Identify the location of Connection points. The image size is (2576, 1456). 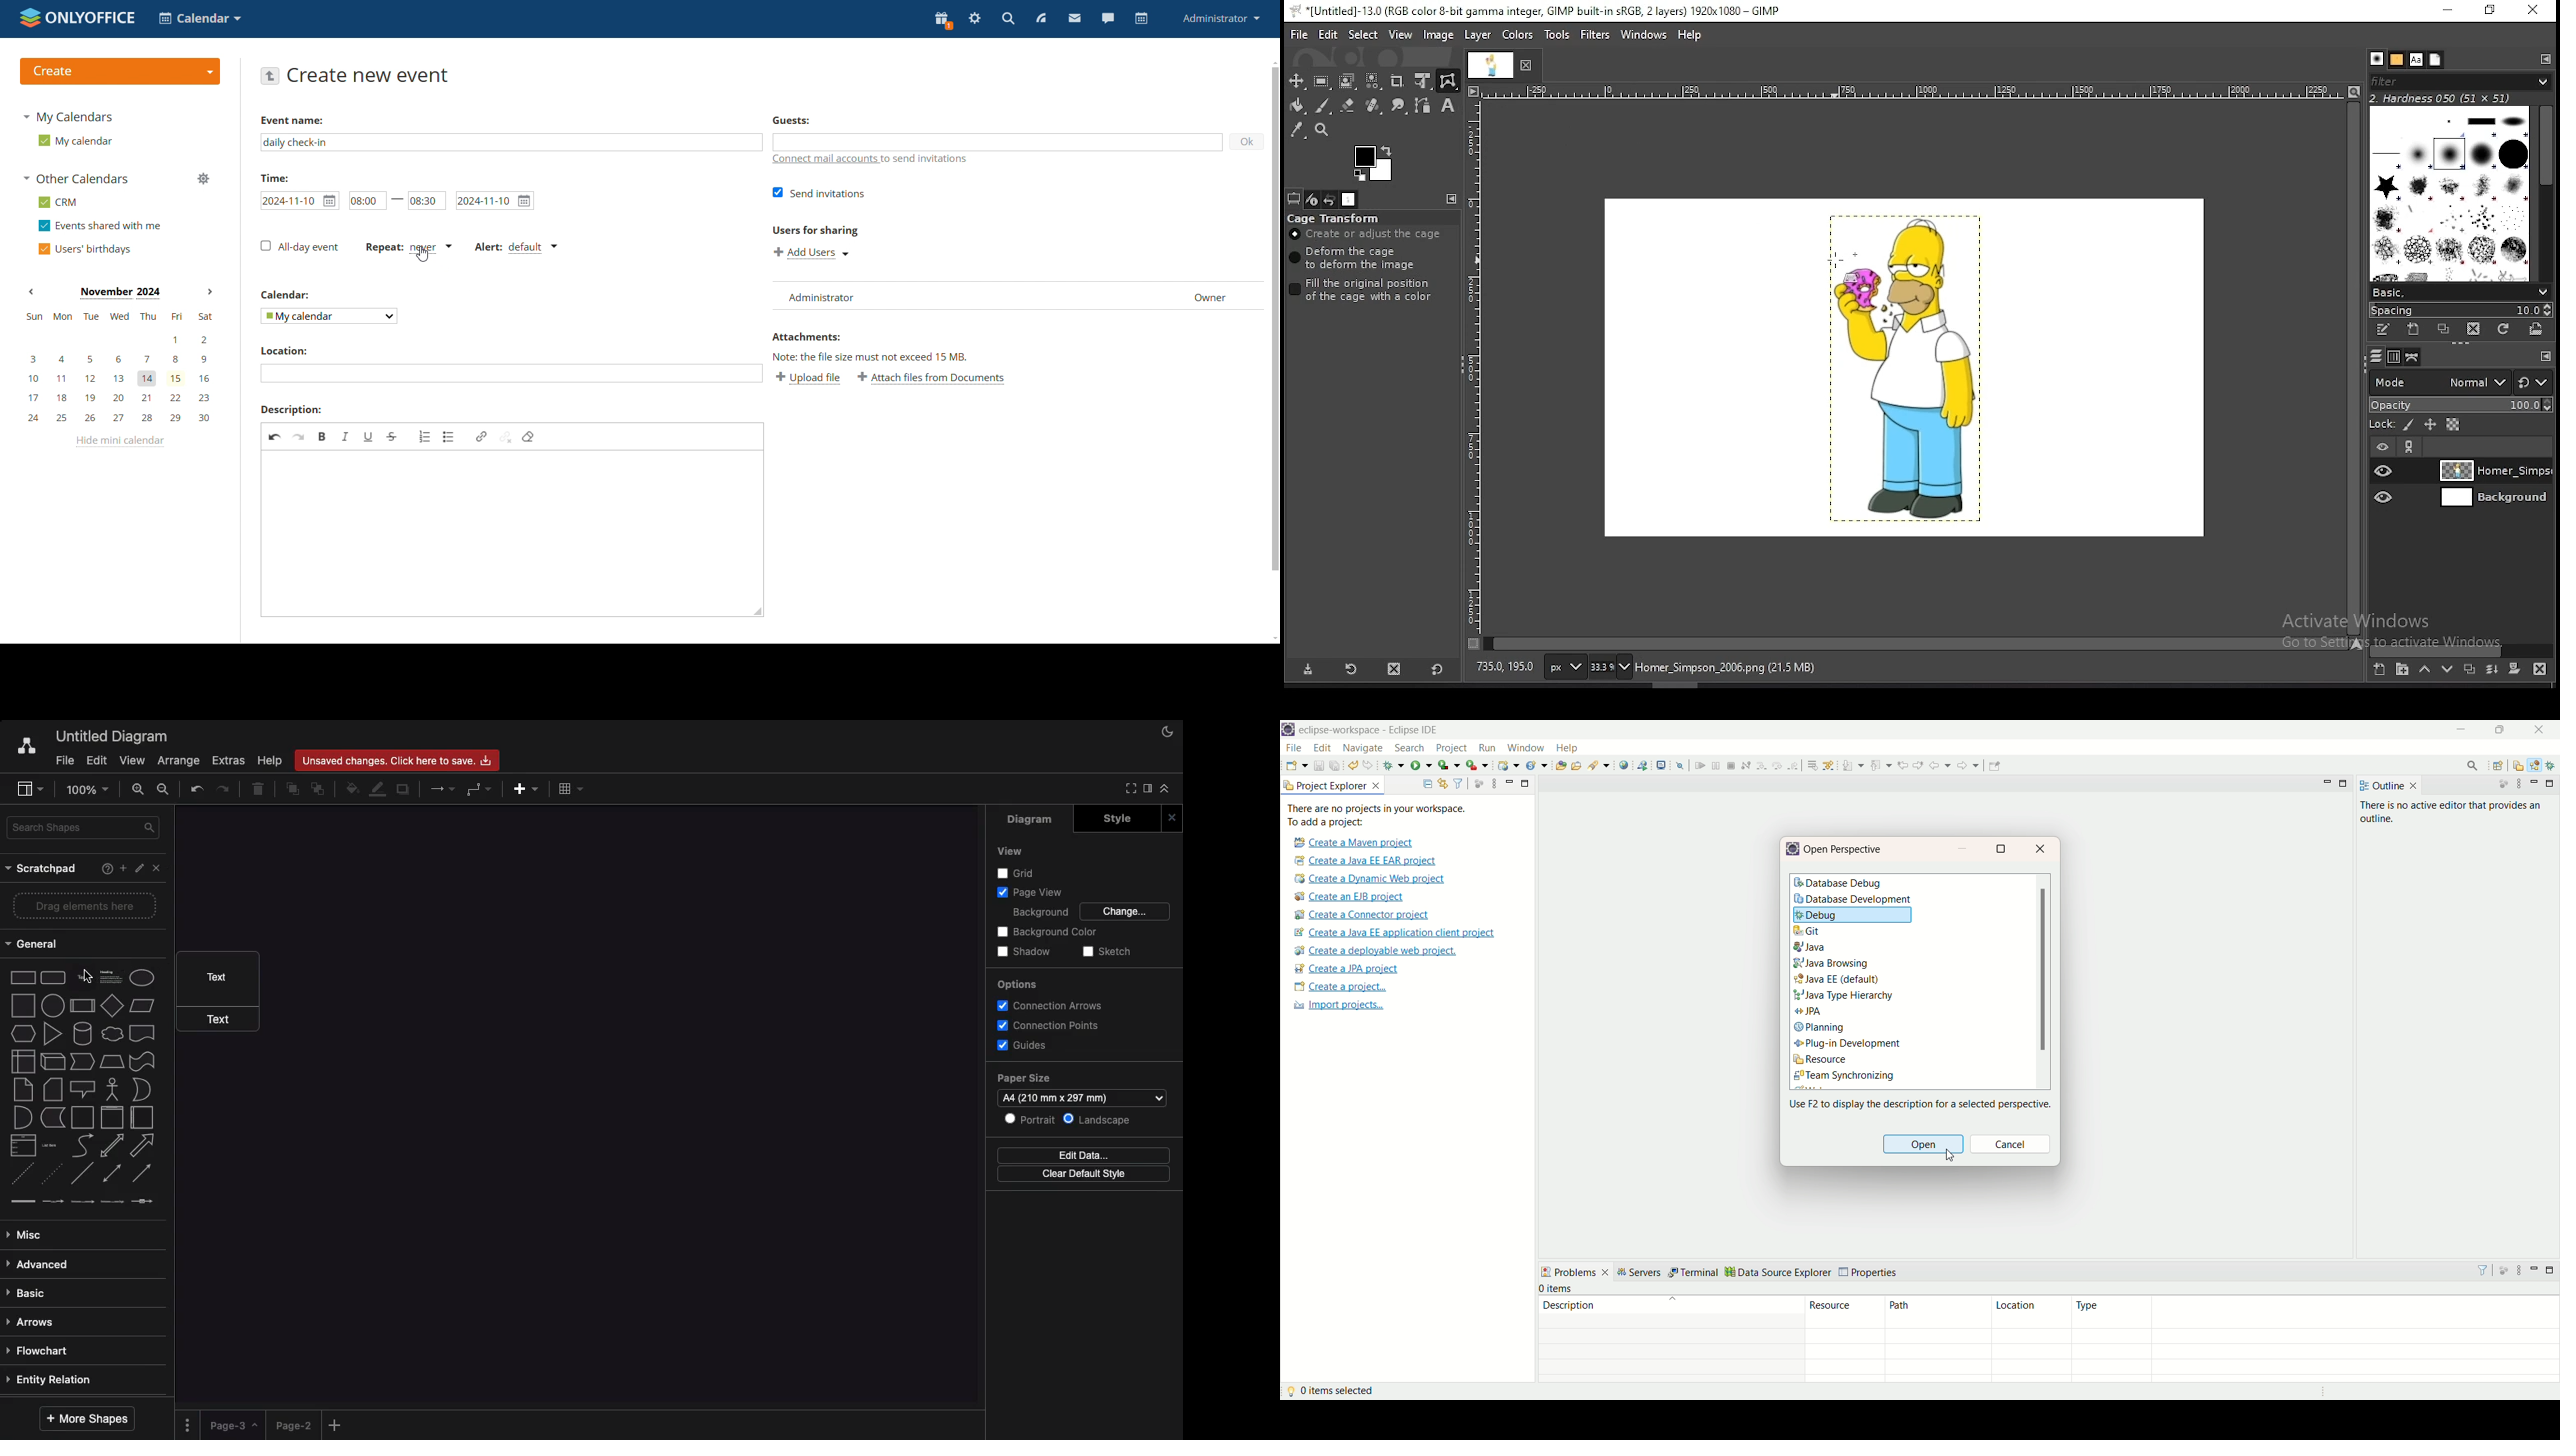
(1050, 1026).